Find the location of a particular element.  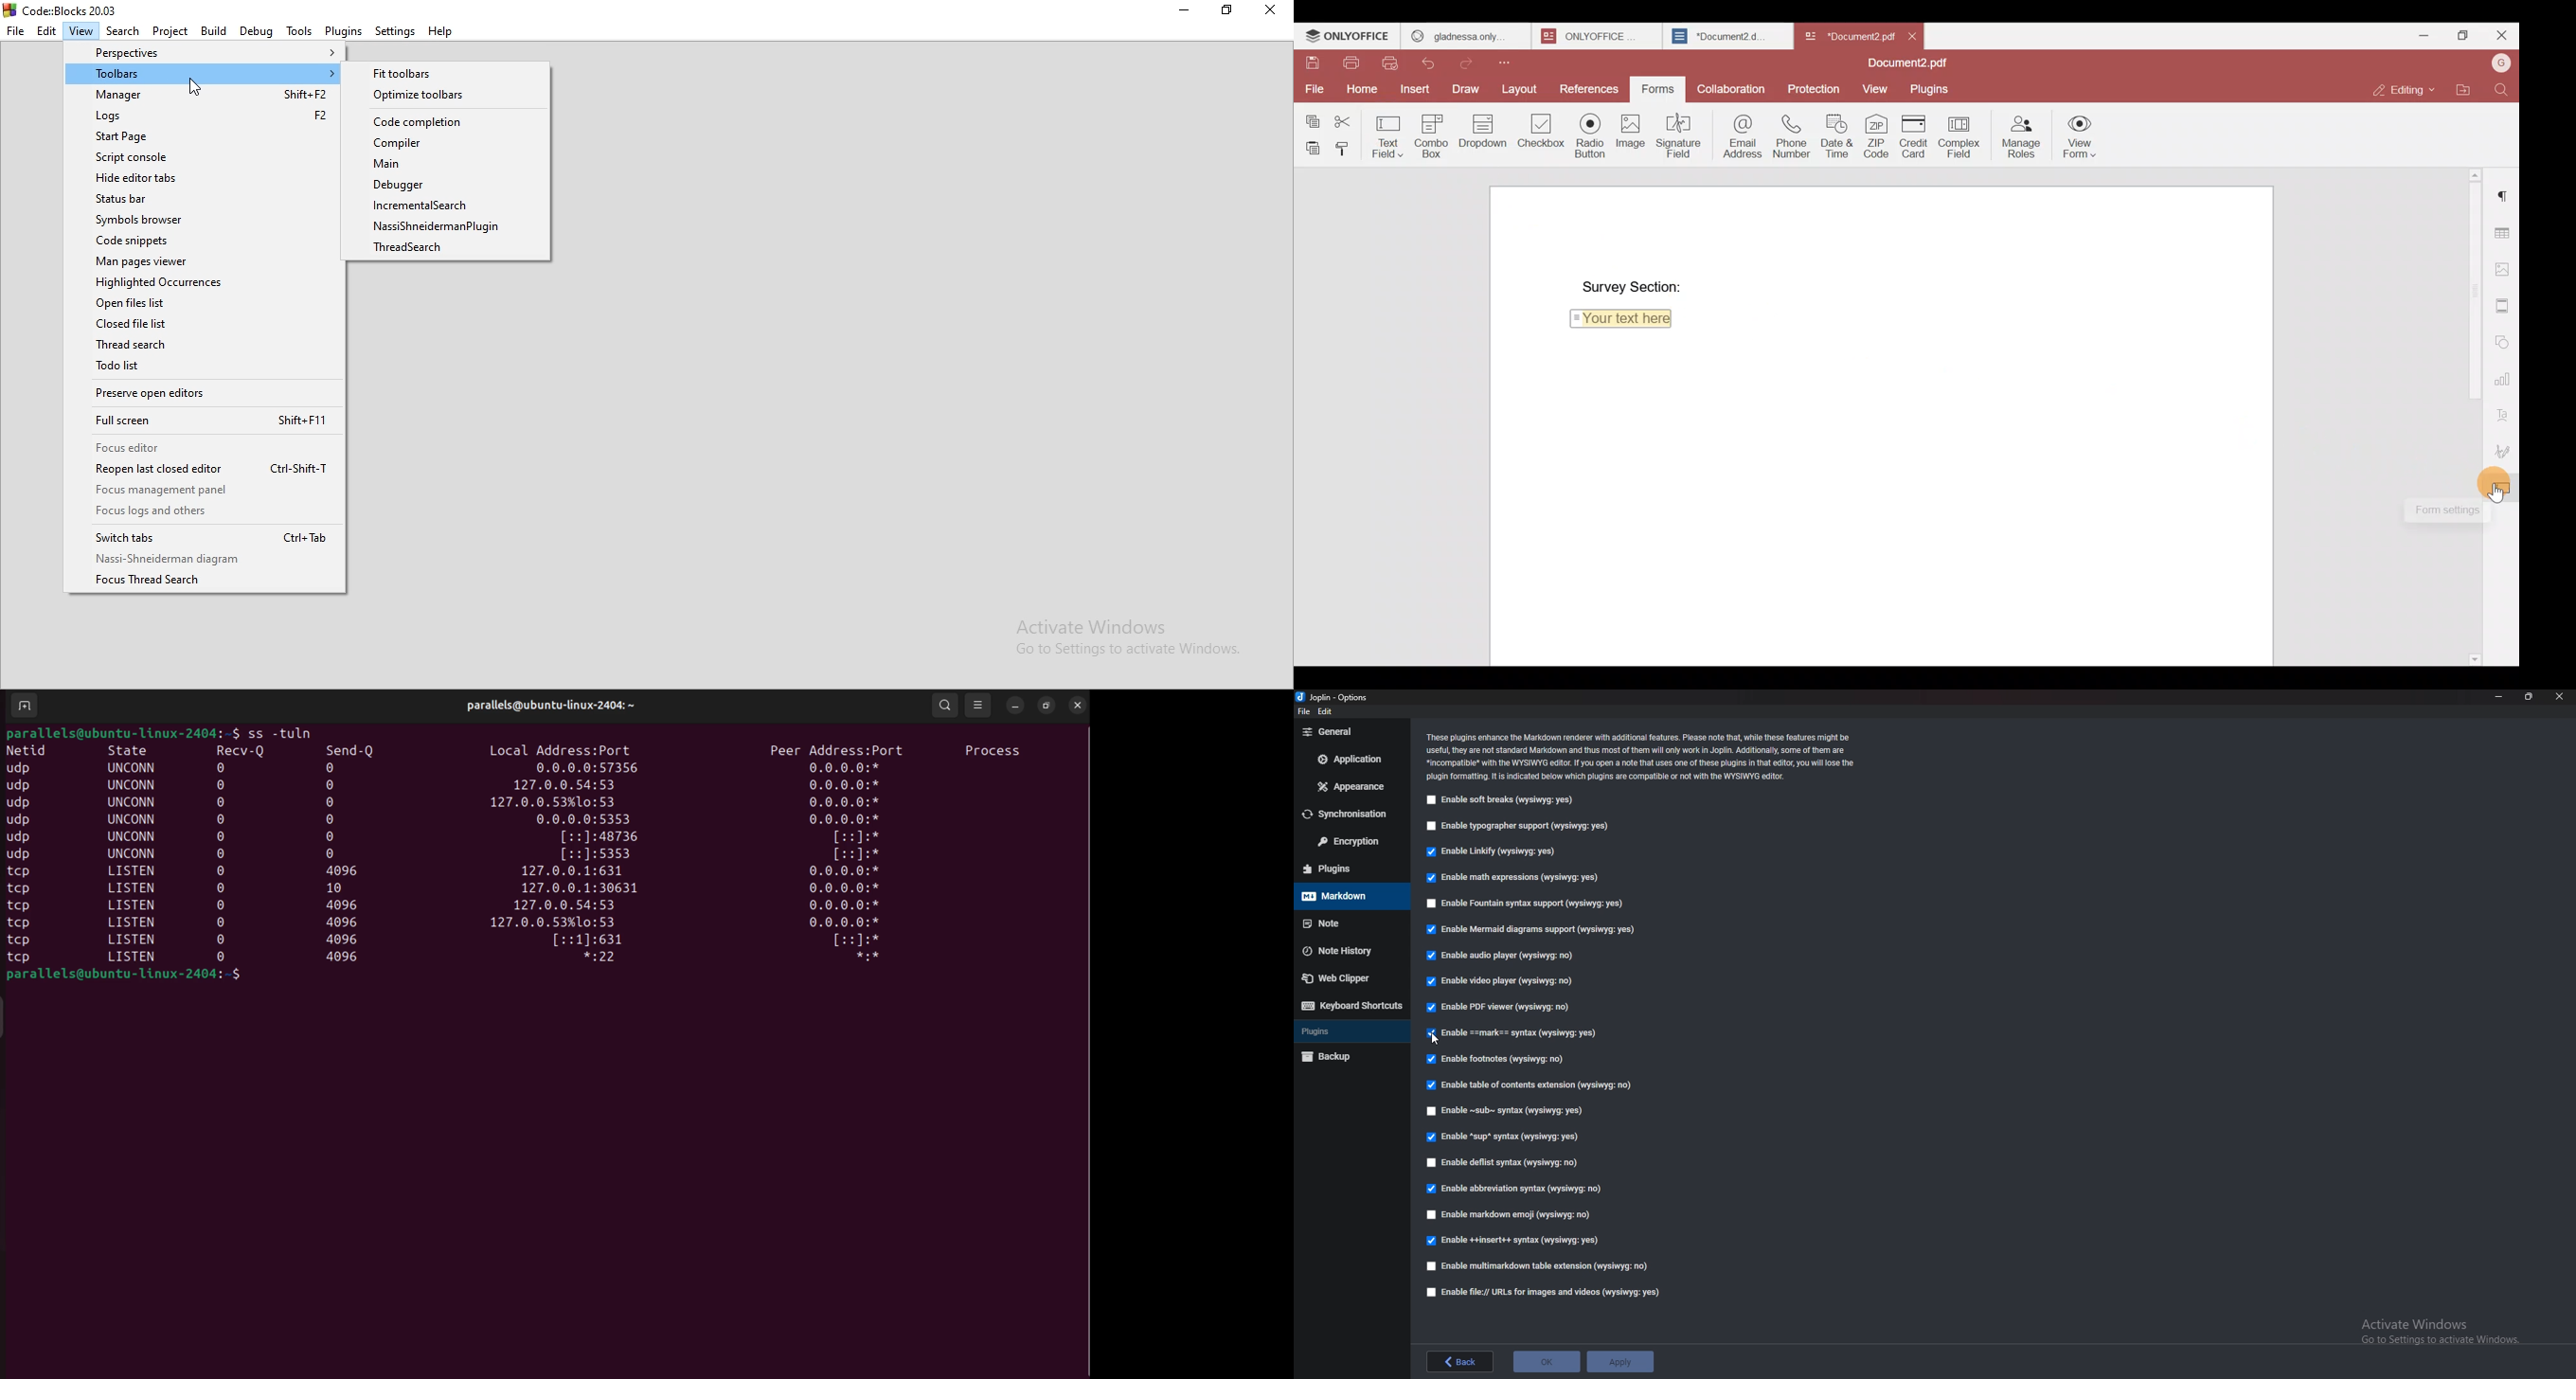

Close is located at coordinates (2501, 38).